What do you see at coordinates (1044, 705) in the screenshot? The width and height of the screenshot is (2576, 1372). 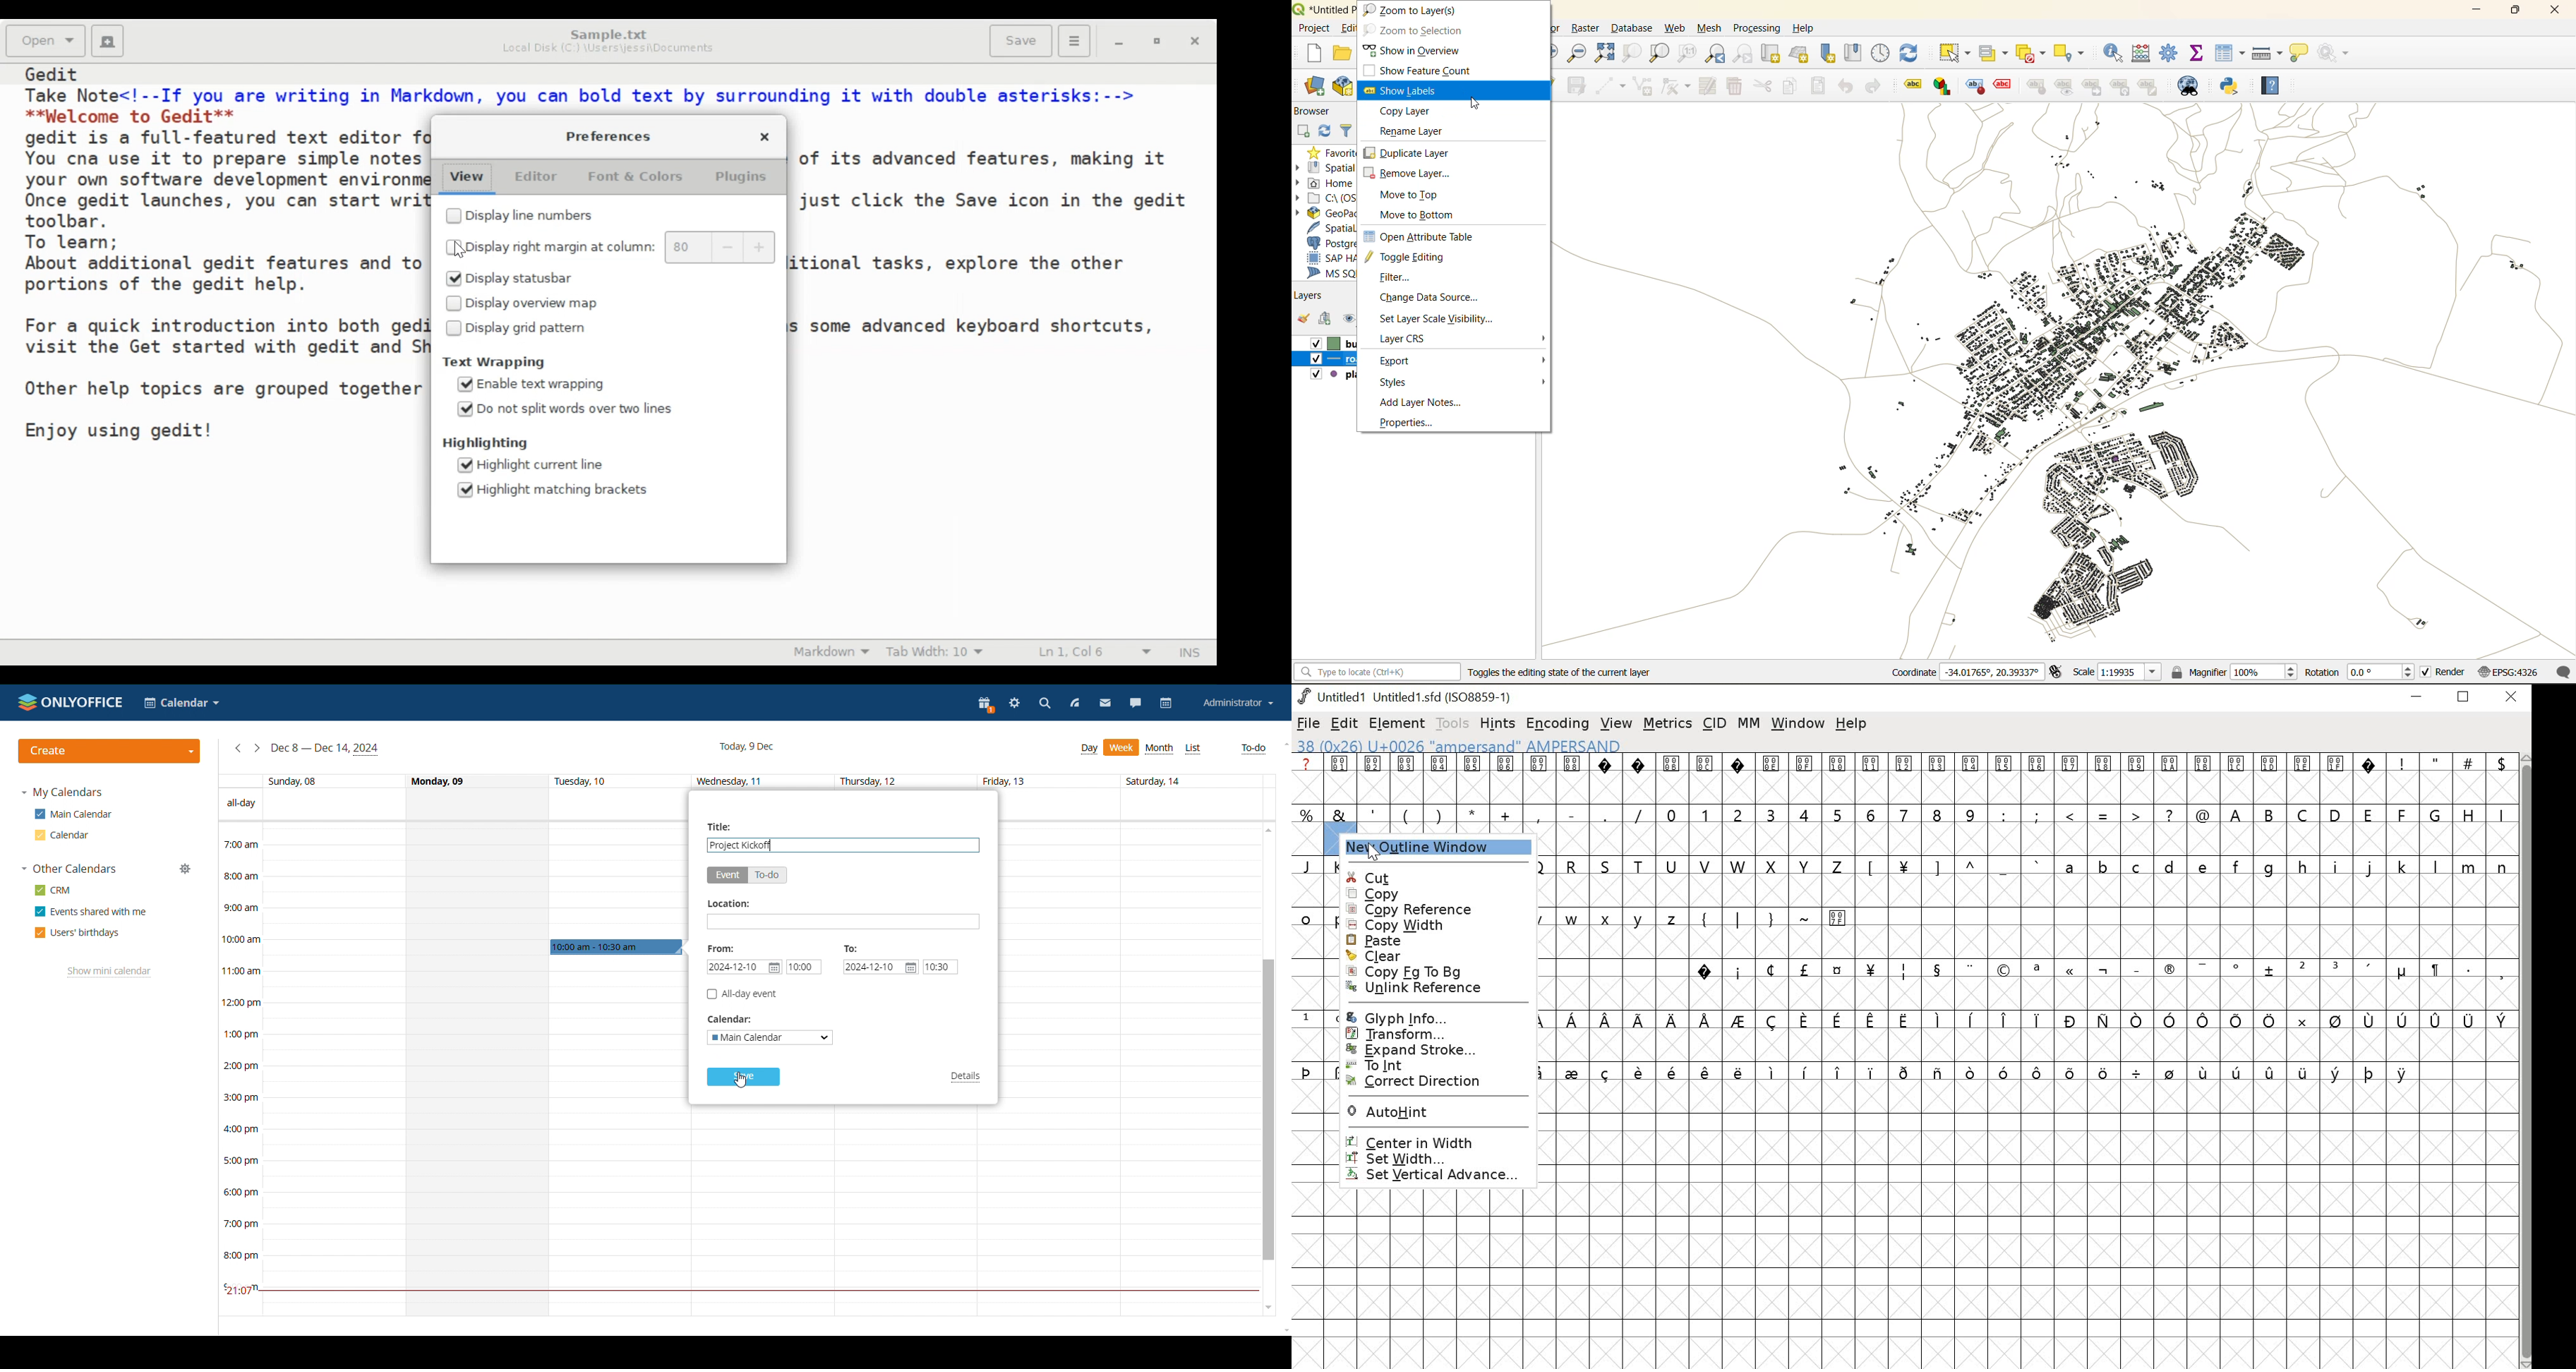 I see `search` at bounding box center [1044, 705].